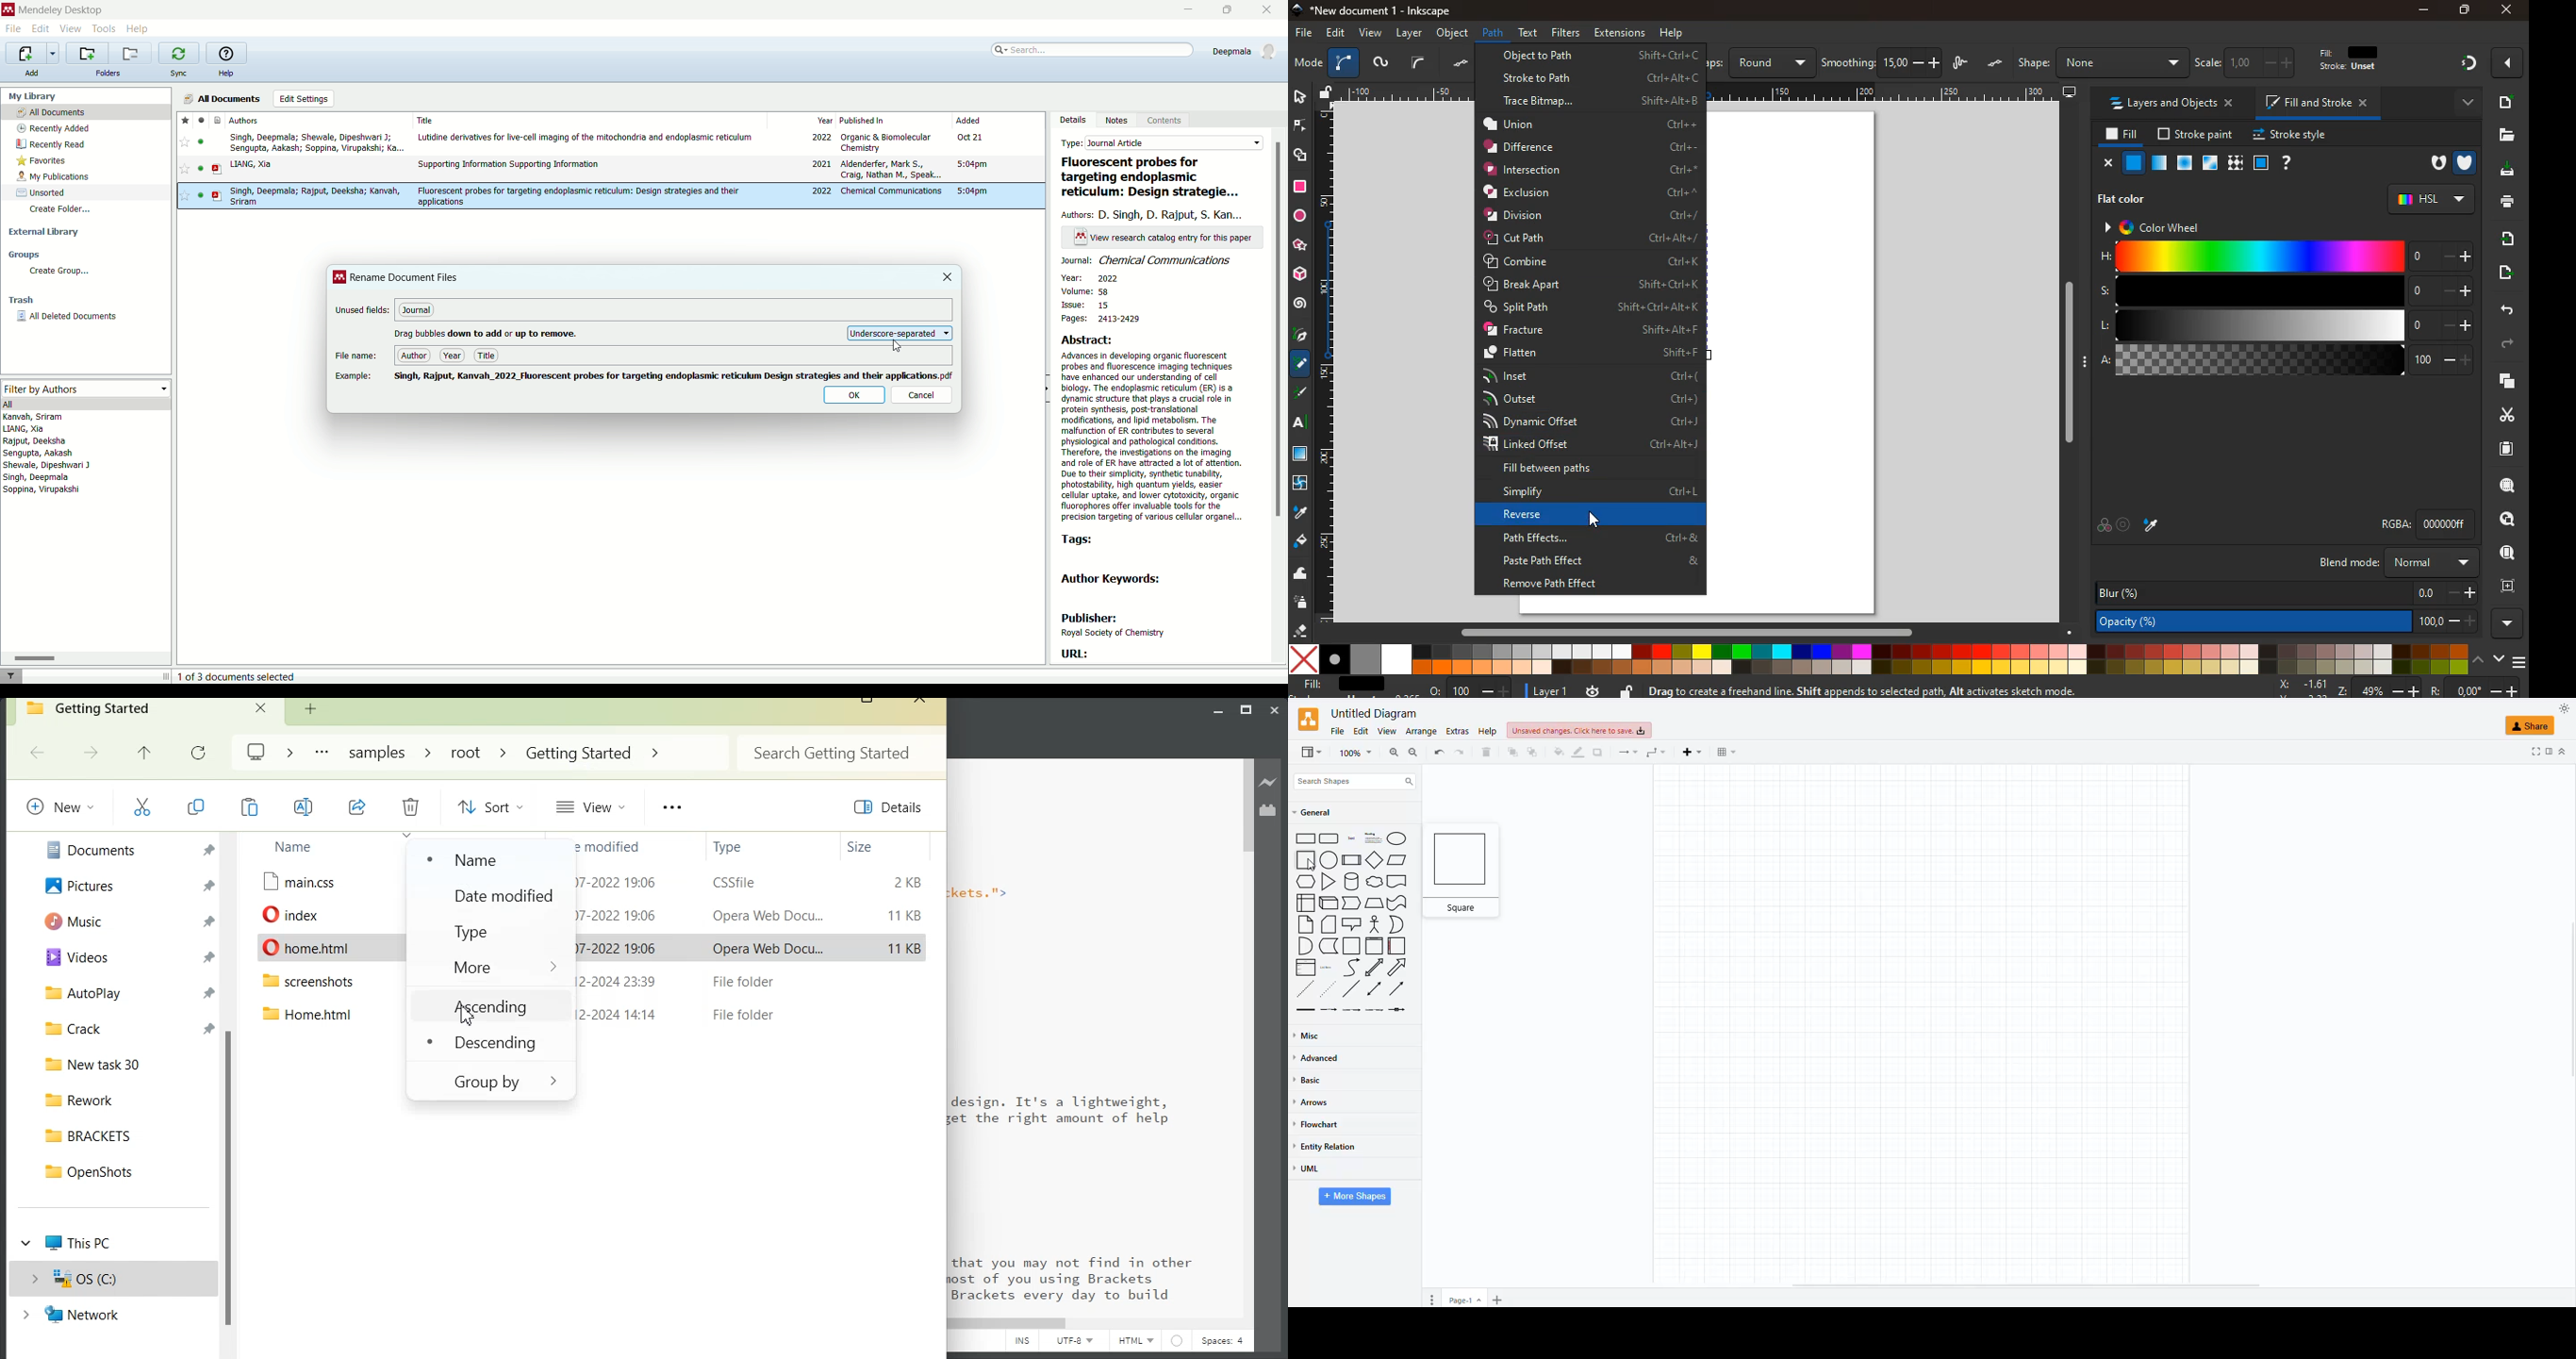 Image resolution: width=2576 pixels, height=1372 pixels. What do you see at coordinates (1555, 755) in the screenshot?
I see `fill color` at bounding box center [1555, 755].